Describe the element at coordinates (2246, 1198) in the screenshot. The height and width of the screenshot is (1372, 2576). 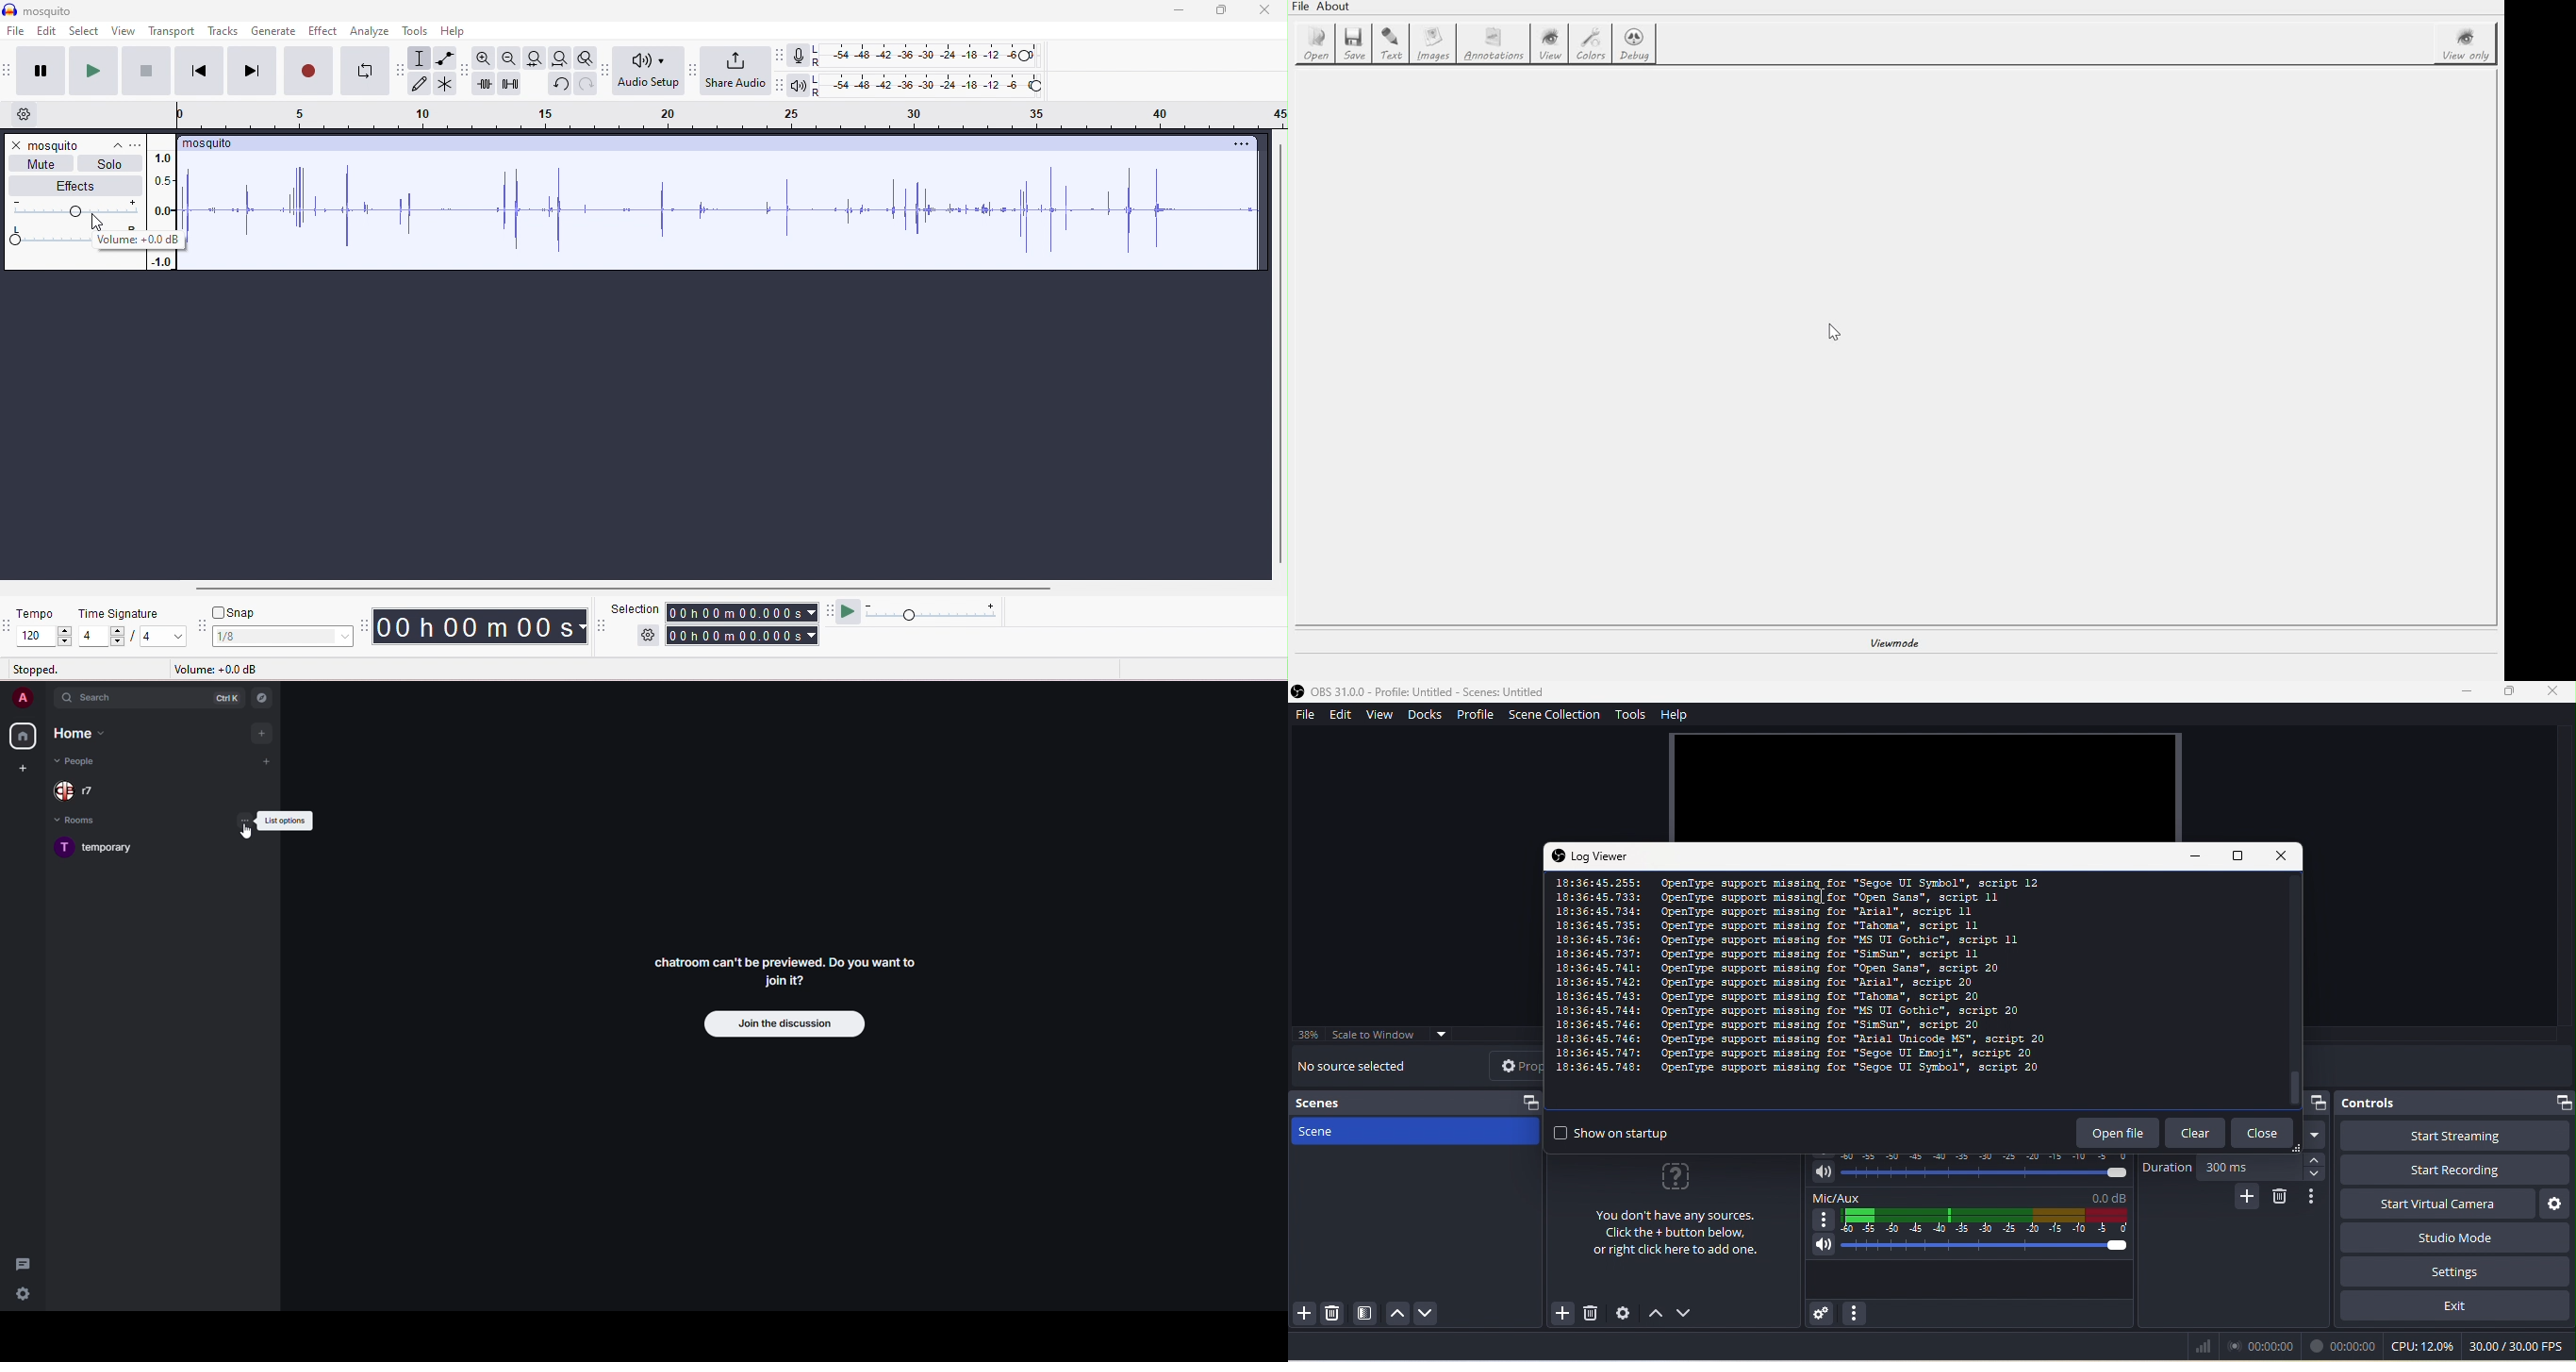
I see `add configurable transition` at that location.